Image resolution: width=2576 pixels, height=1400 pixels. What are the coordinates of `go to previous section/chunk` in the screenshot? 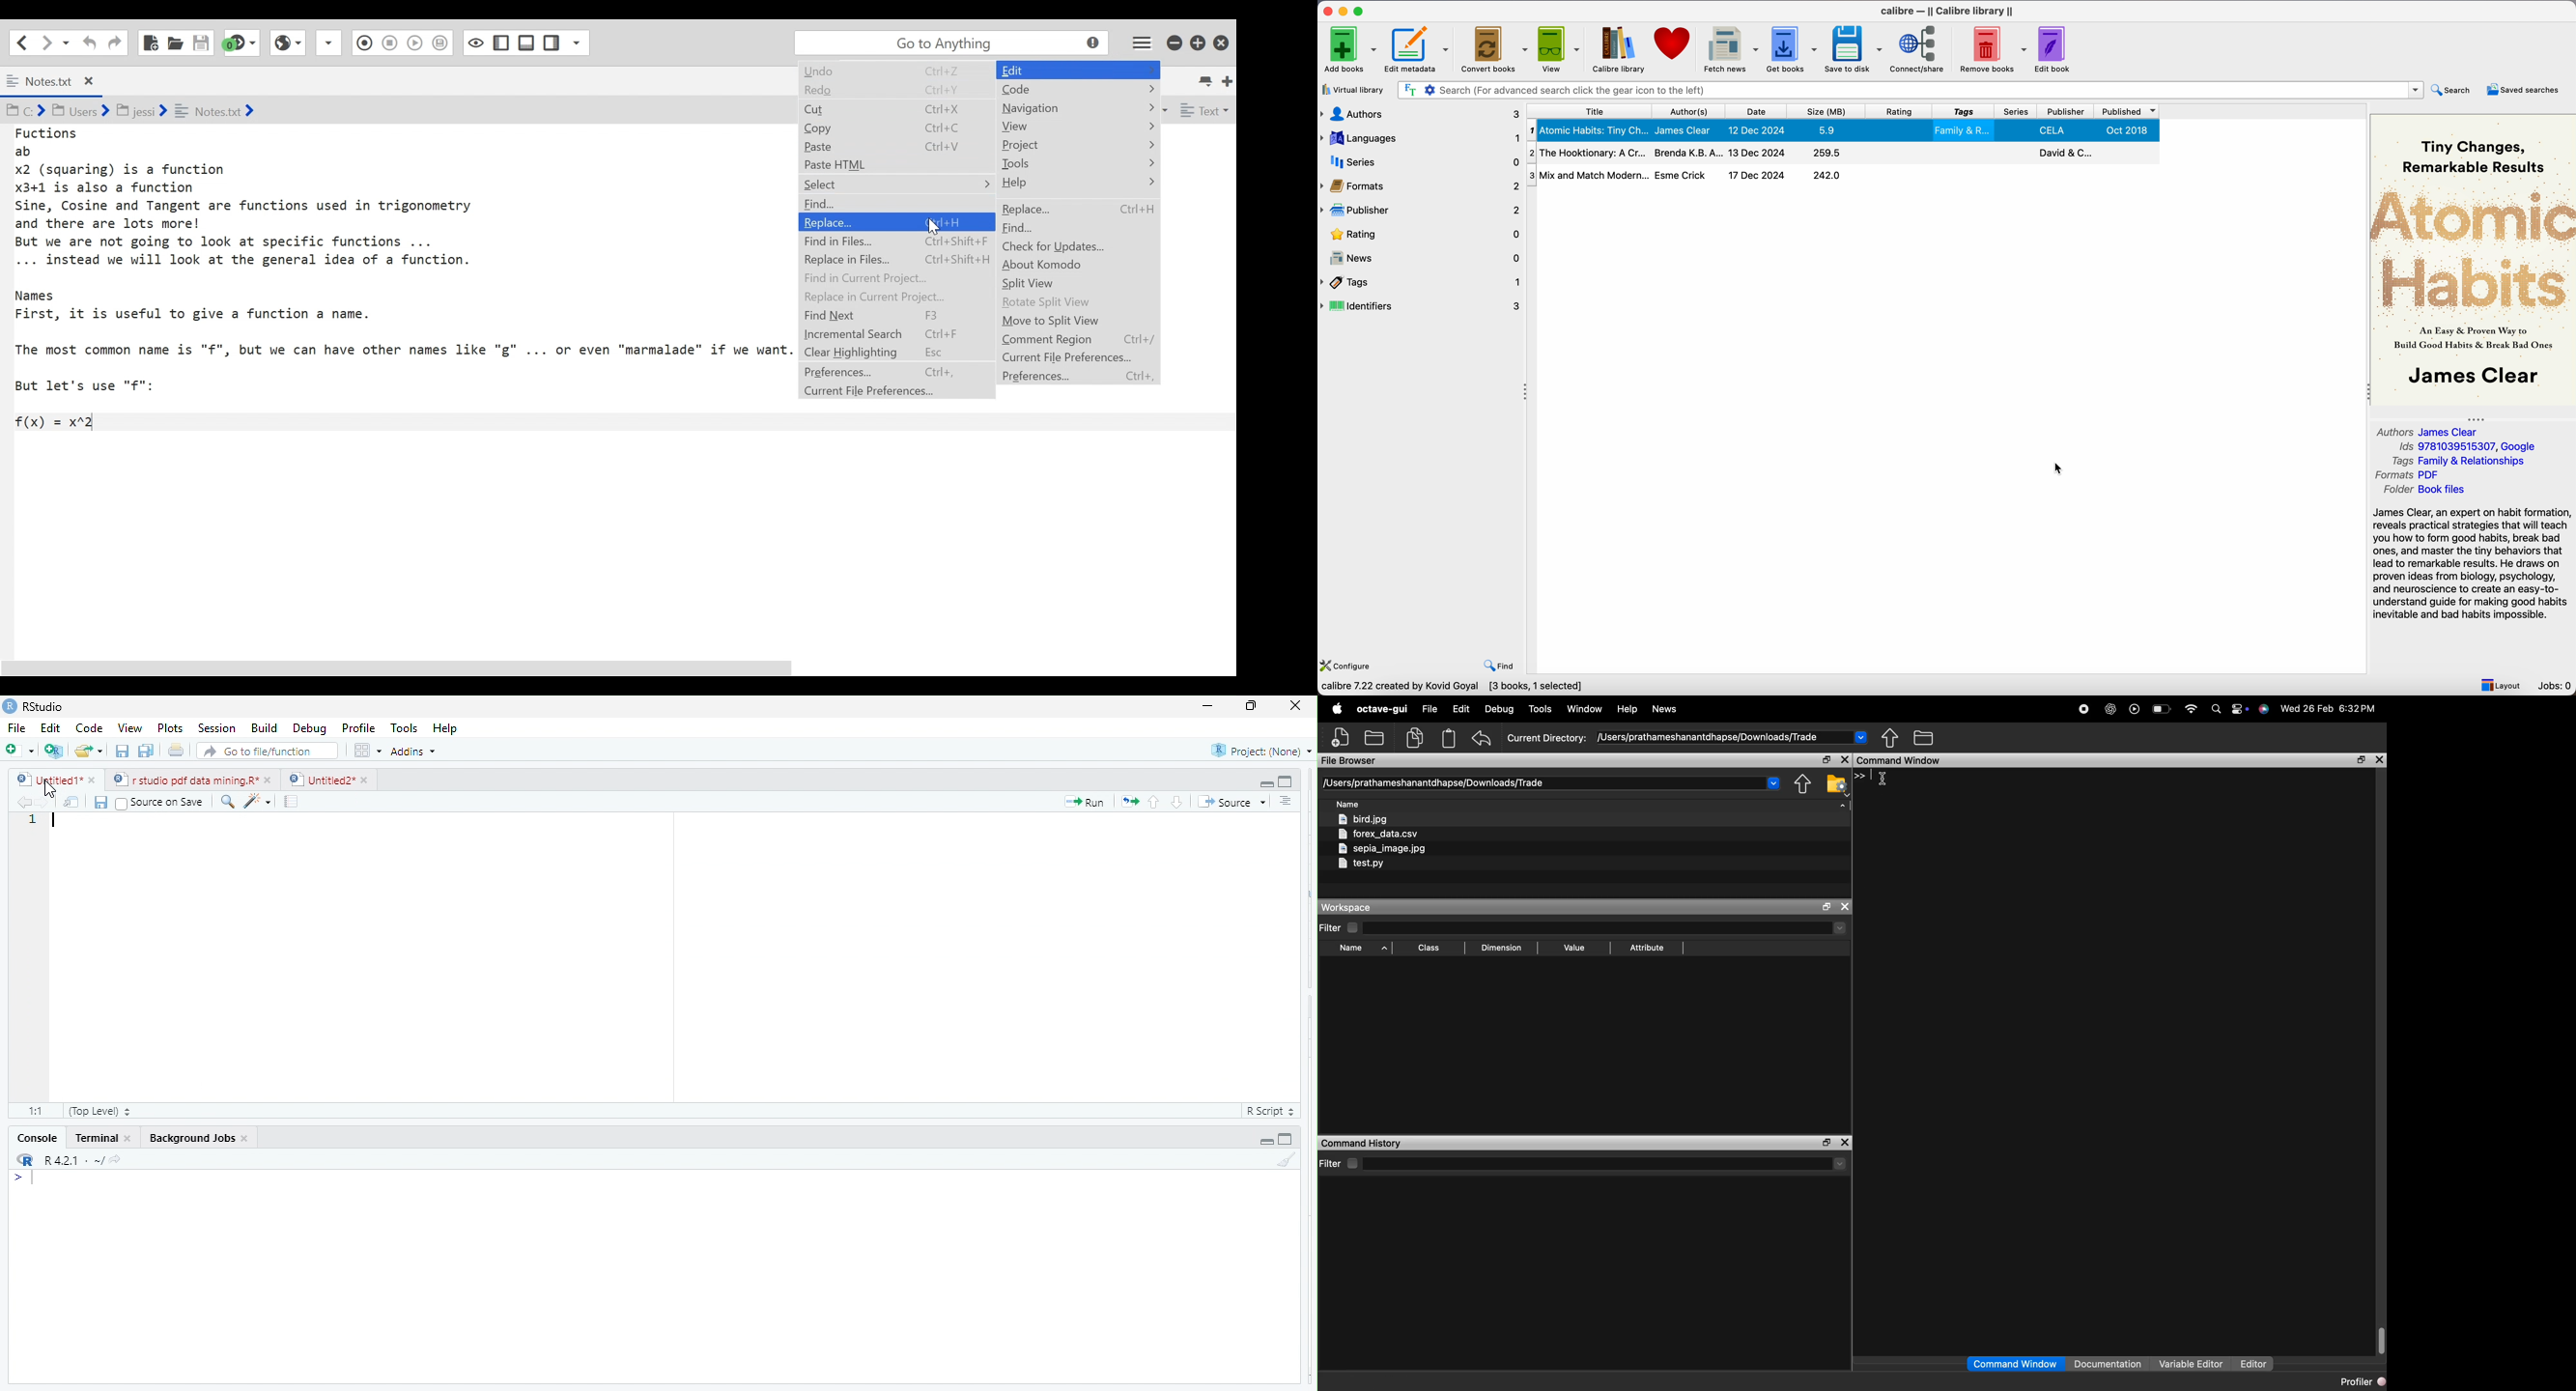 It's located at (1155, 803).